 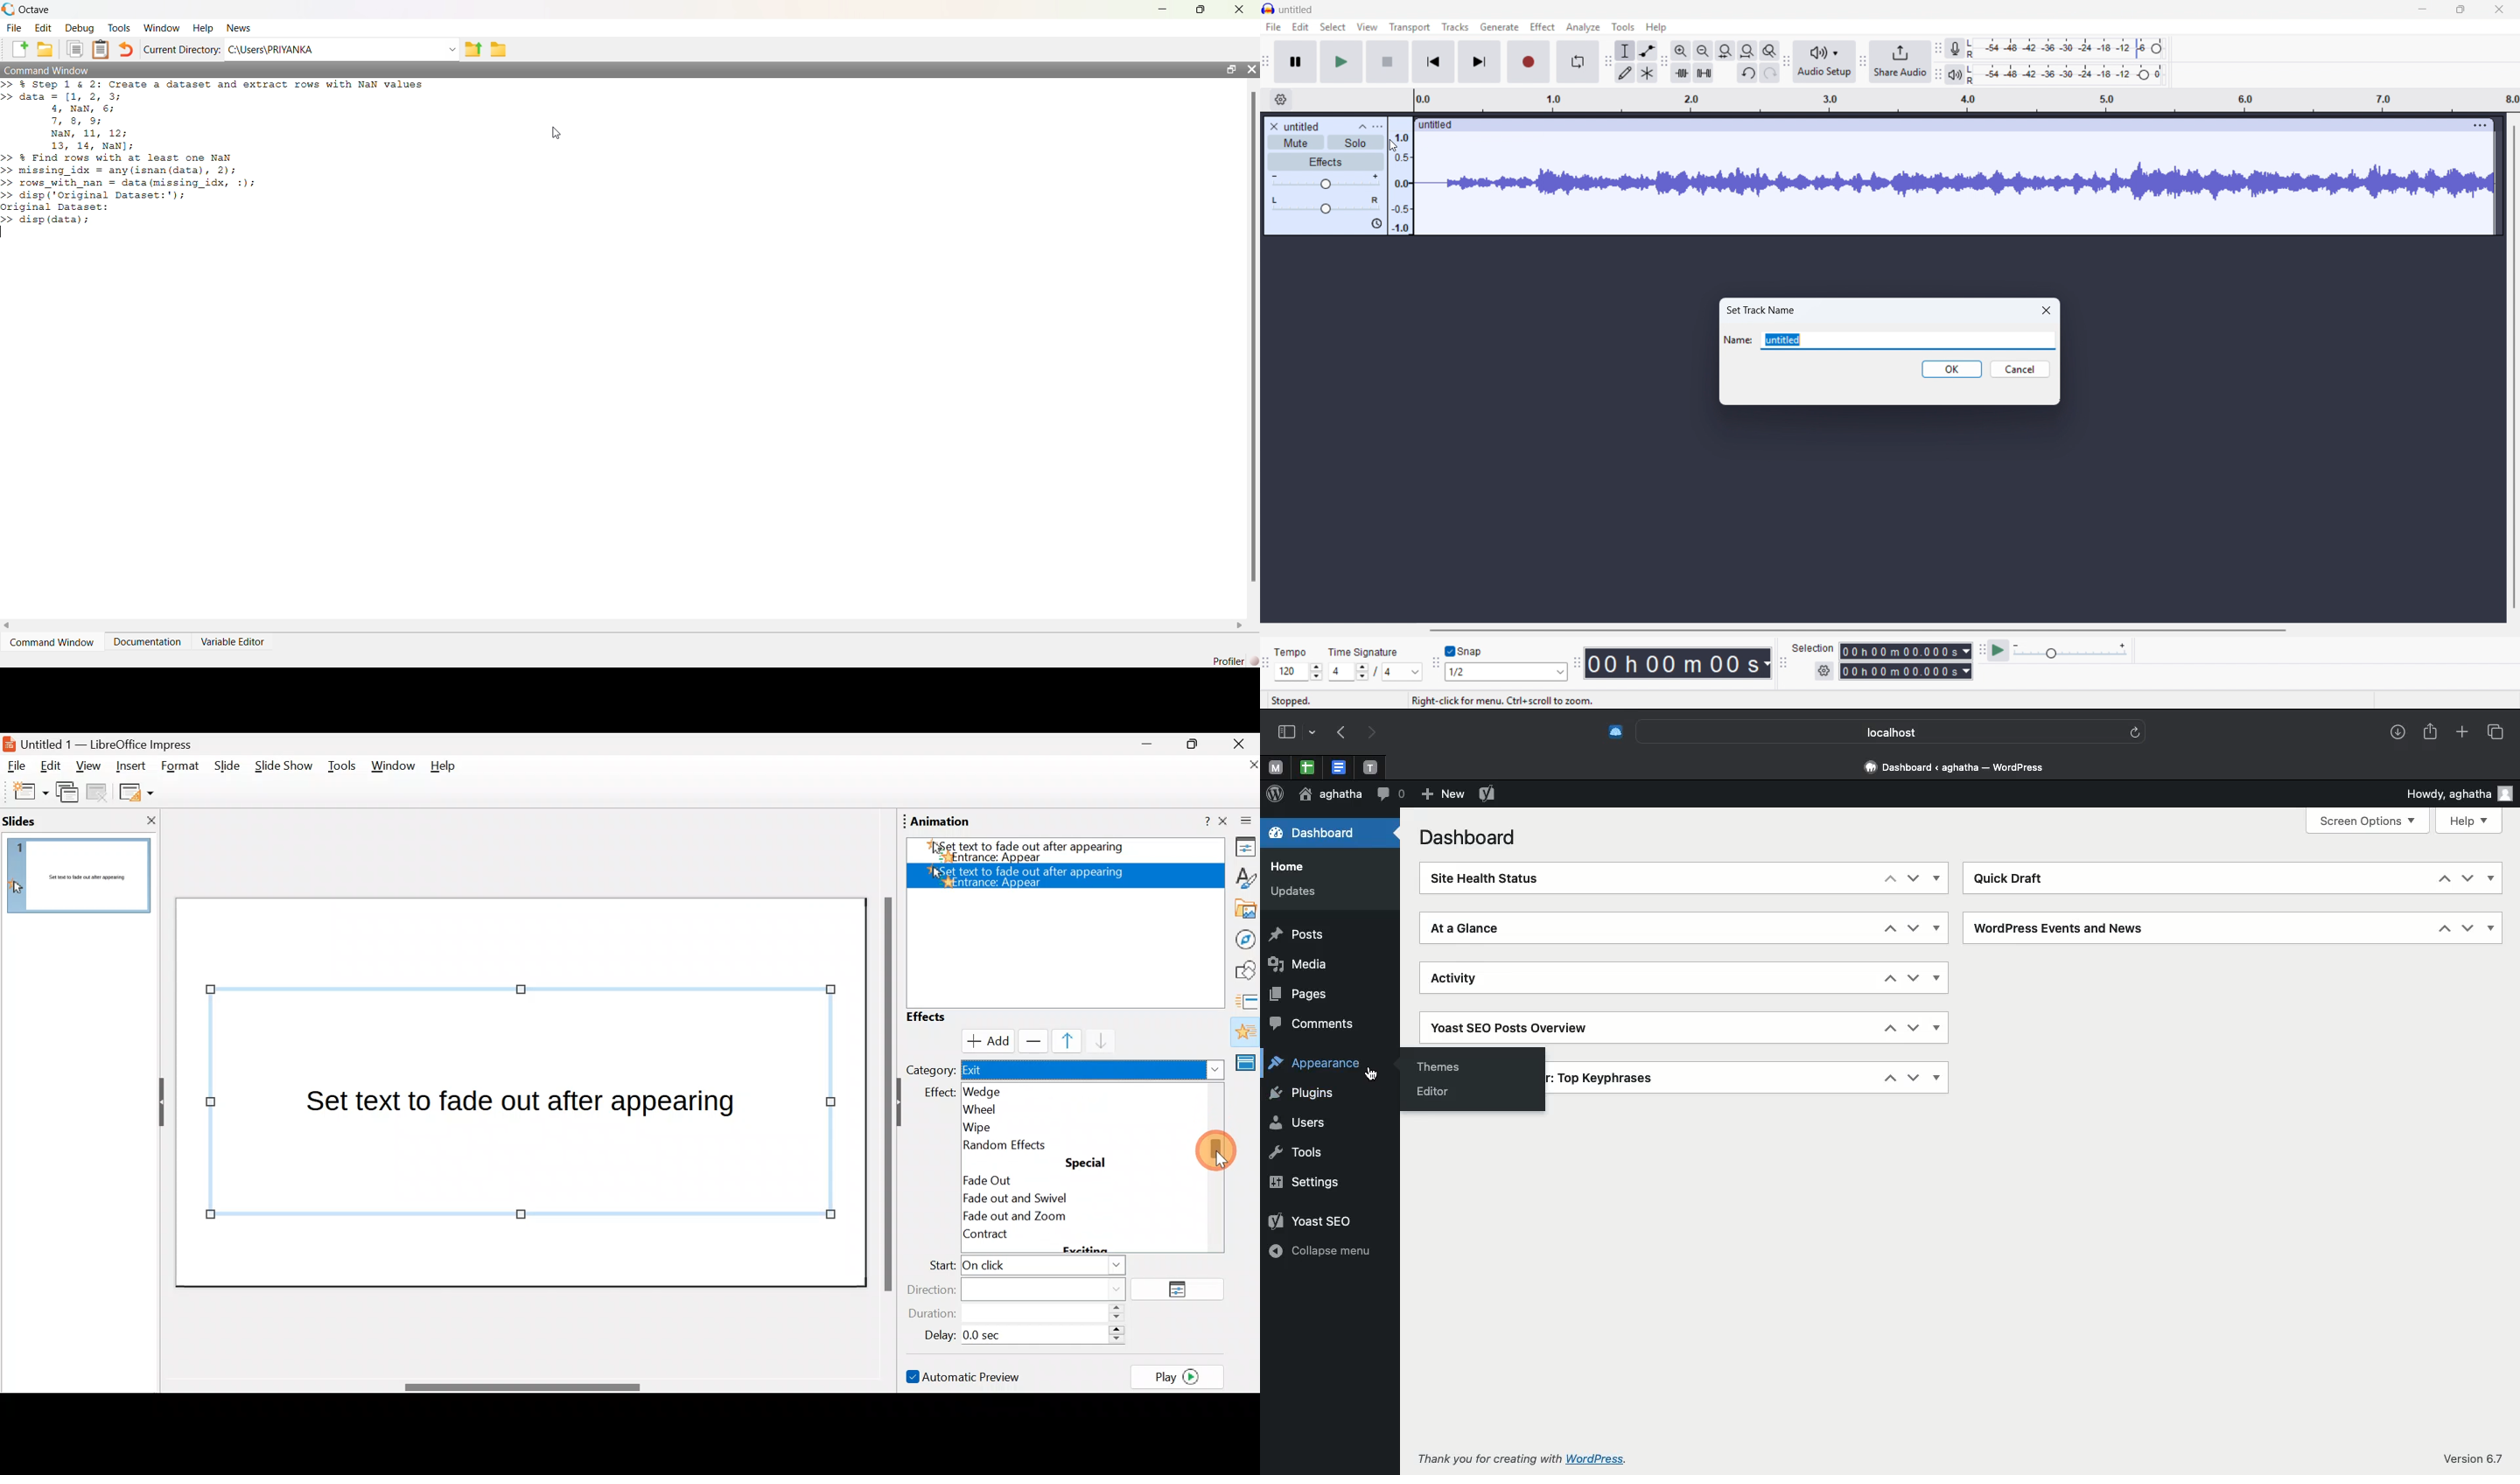 I want to click on Edit, so click(x=55, y=767).